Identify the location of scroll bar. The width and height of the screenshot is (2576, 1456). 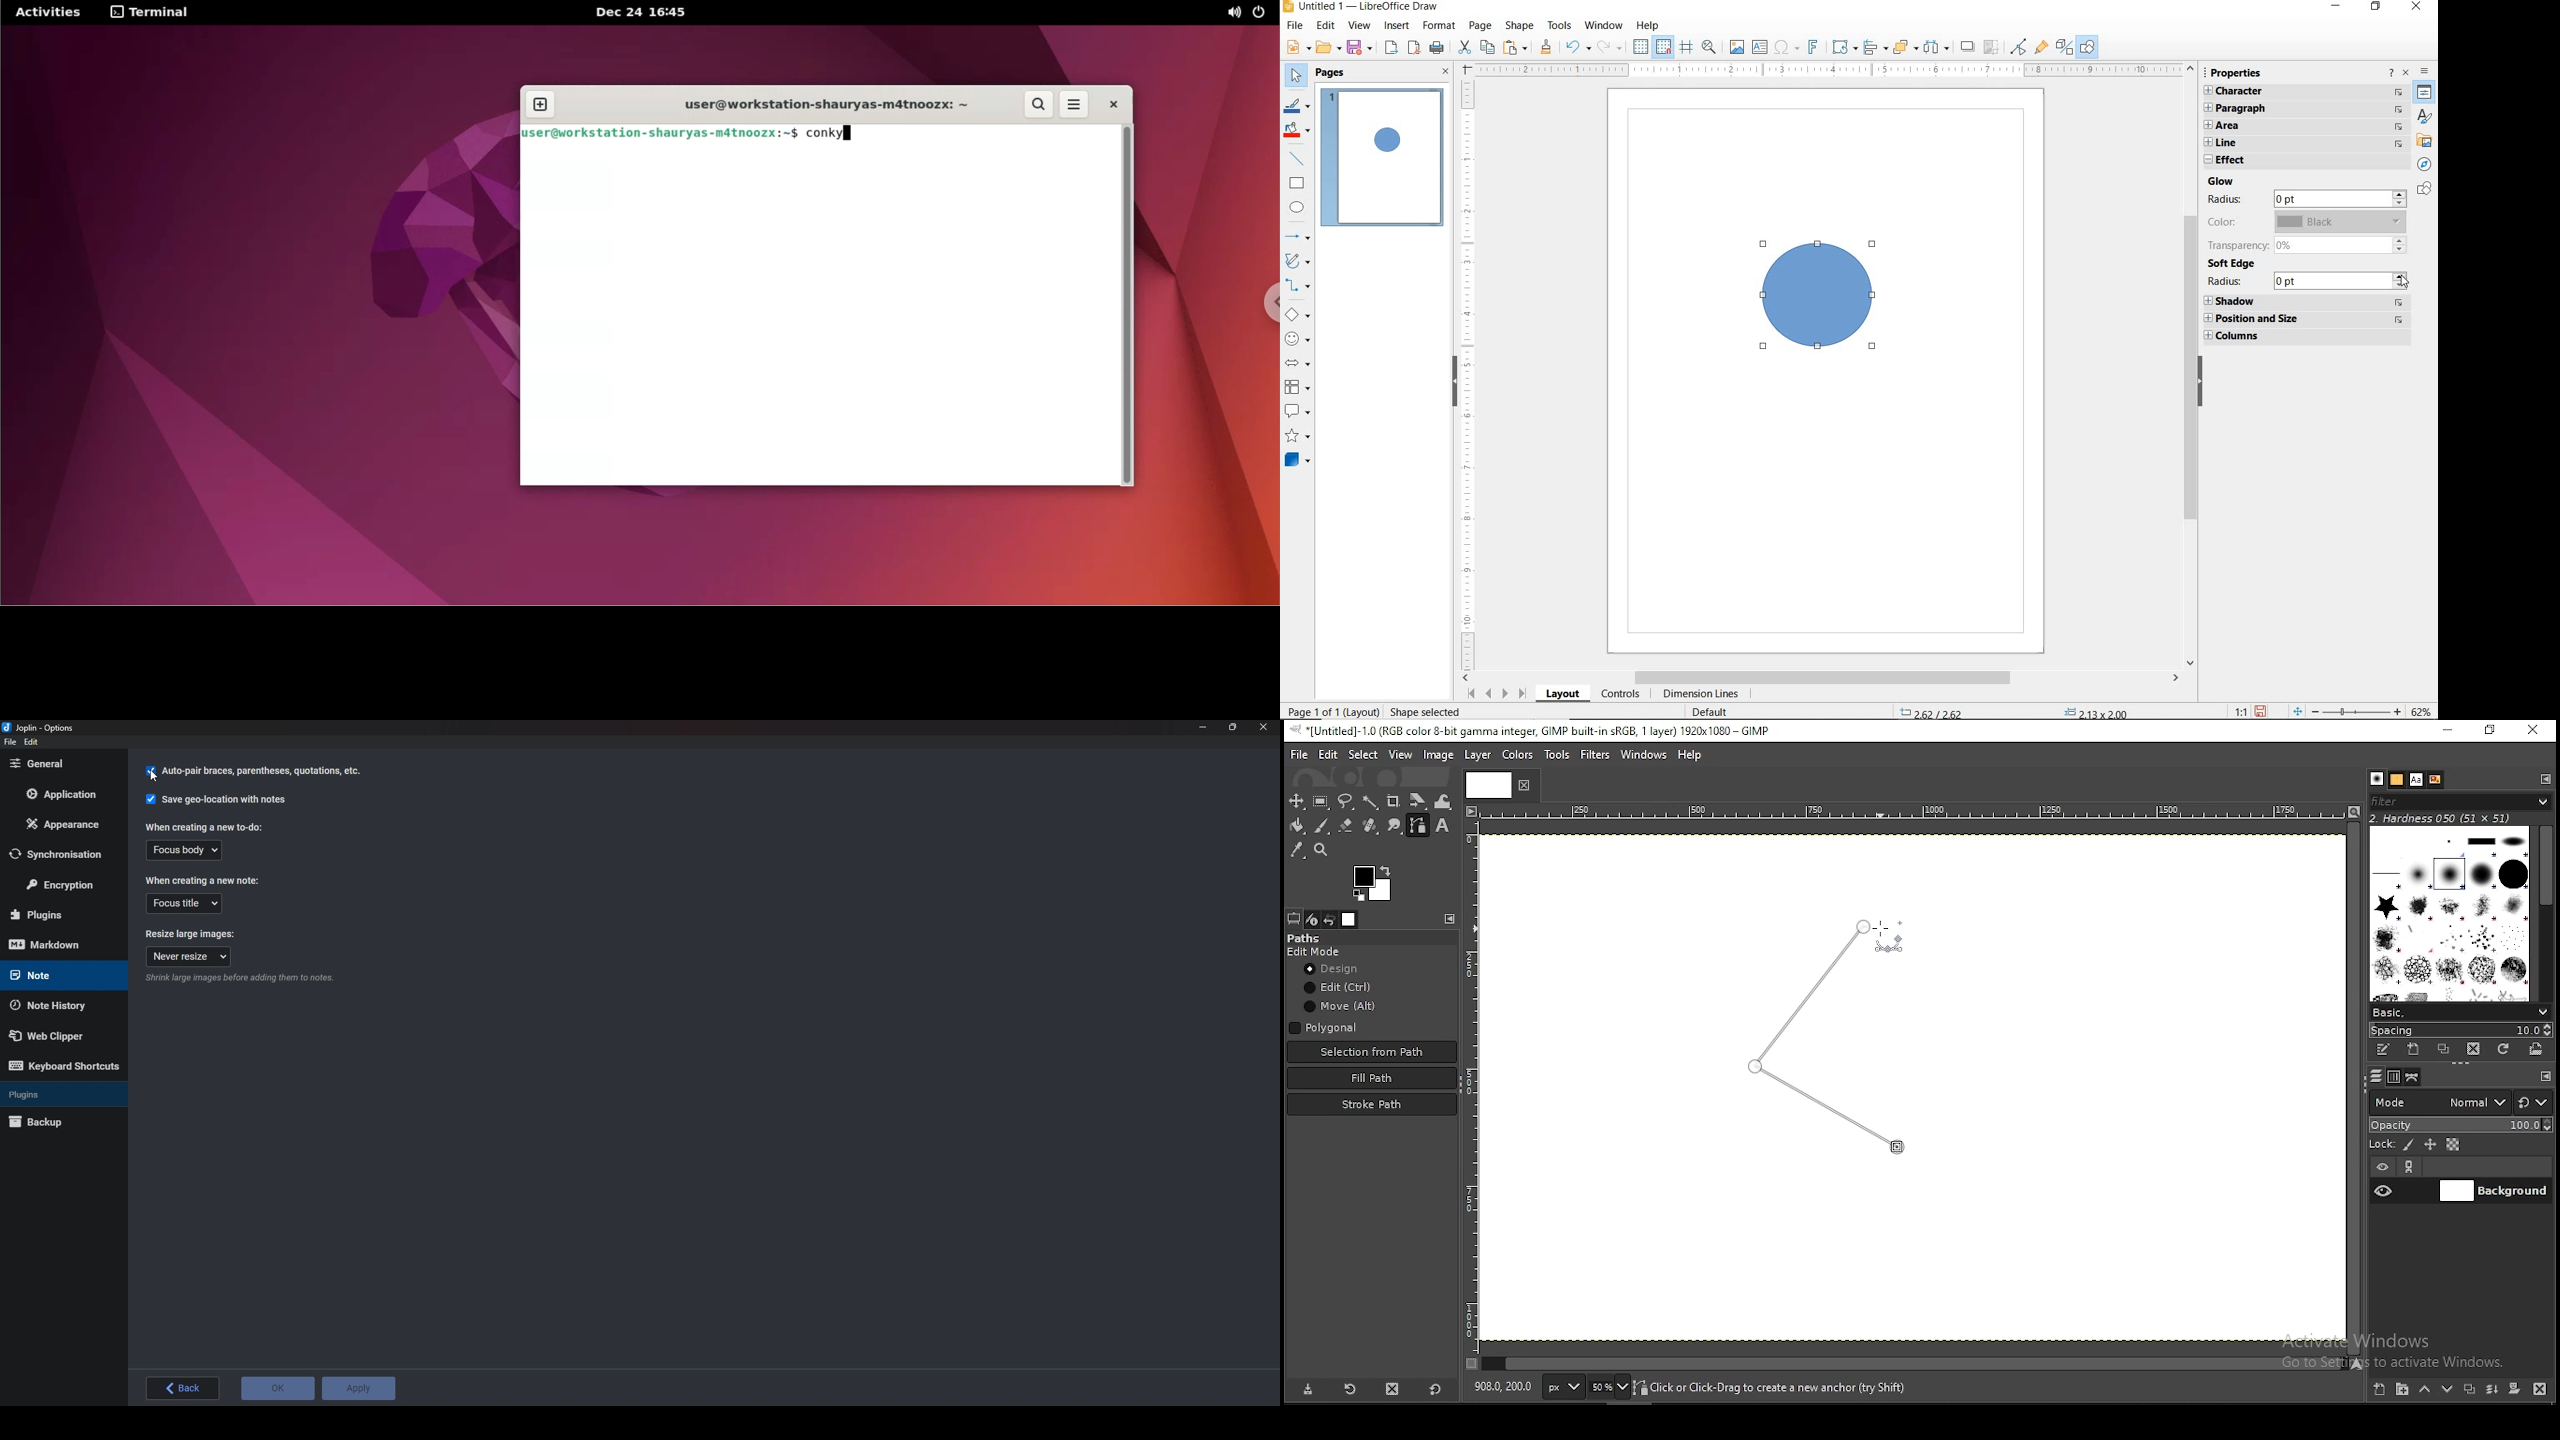
(2543, 914).